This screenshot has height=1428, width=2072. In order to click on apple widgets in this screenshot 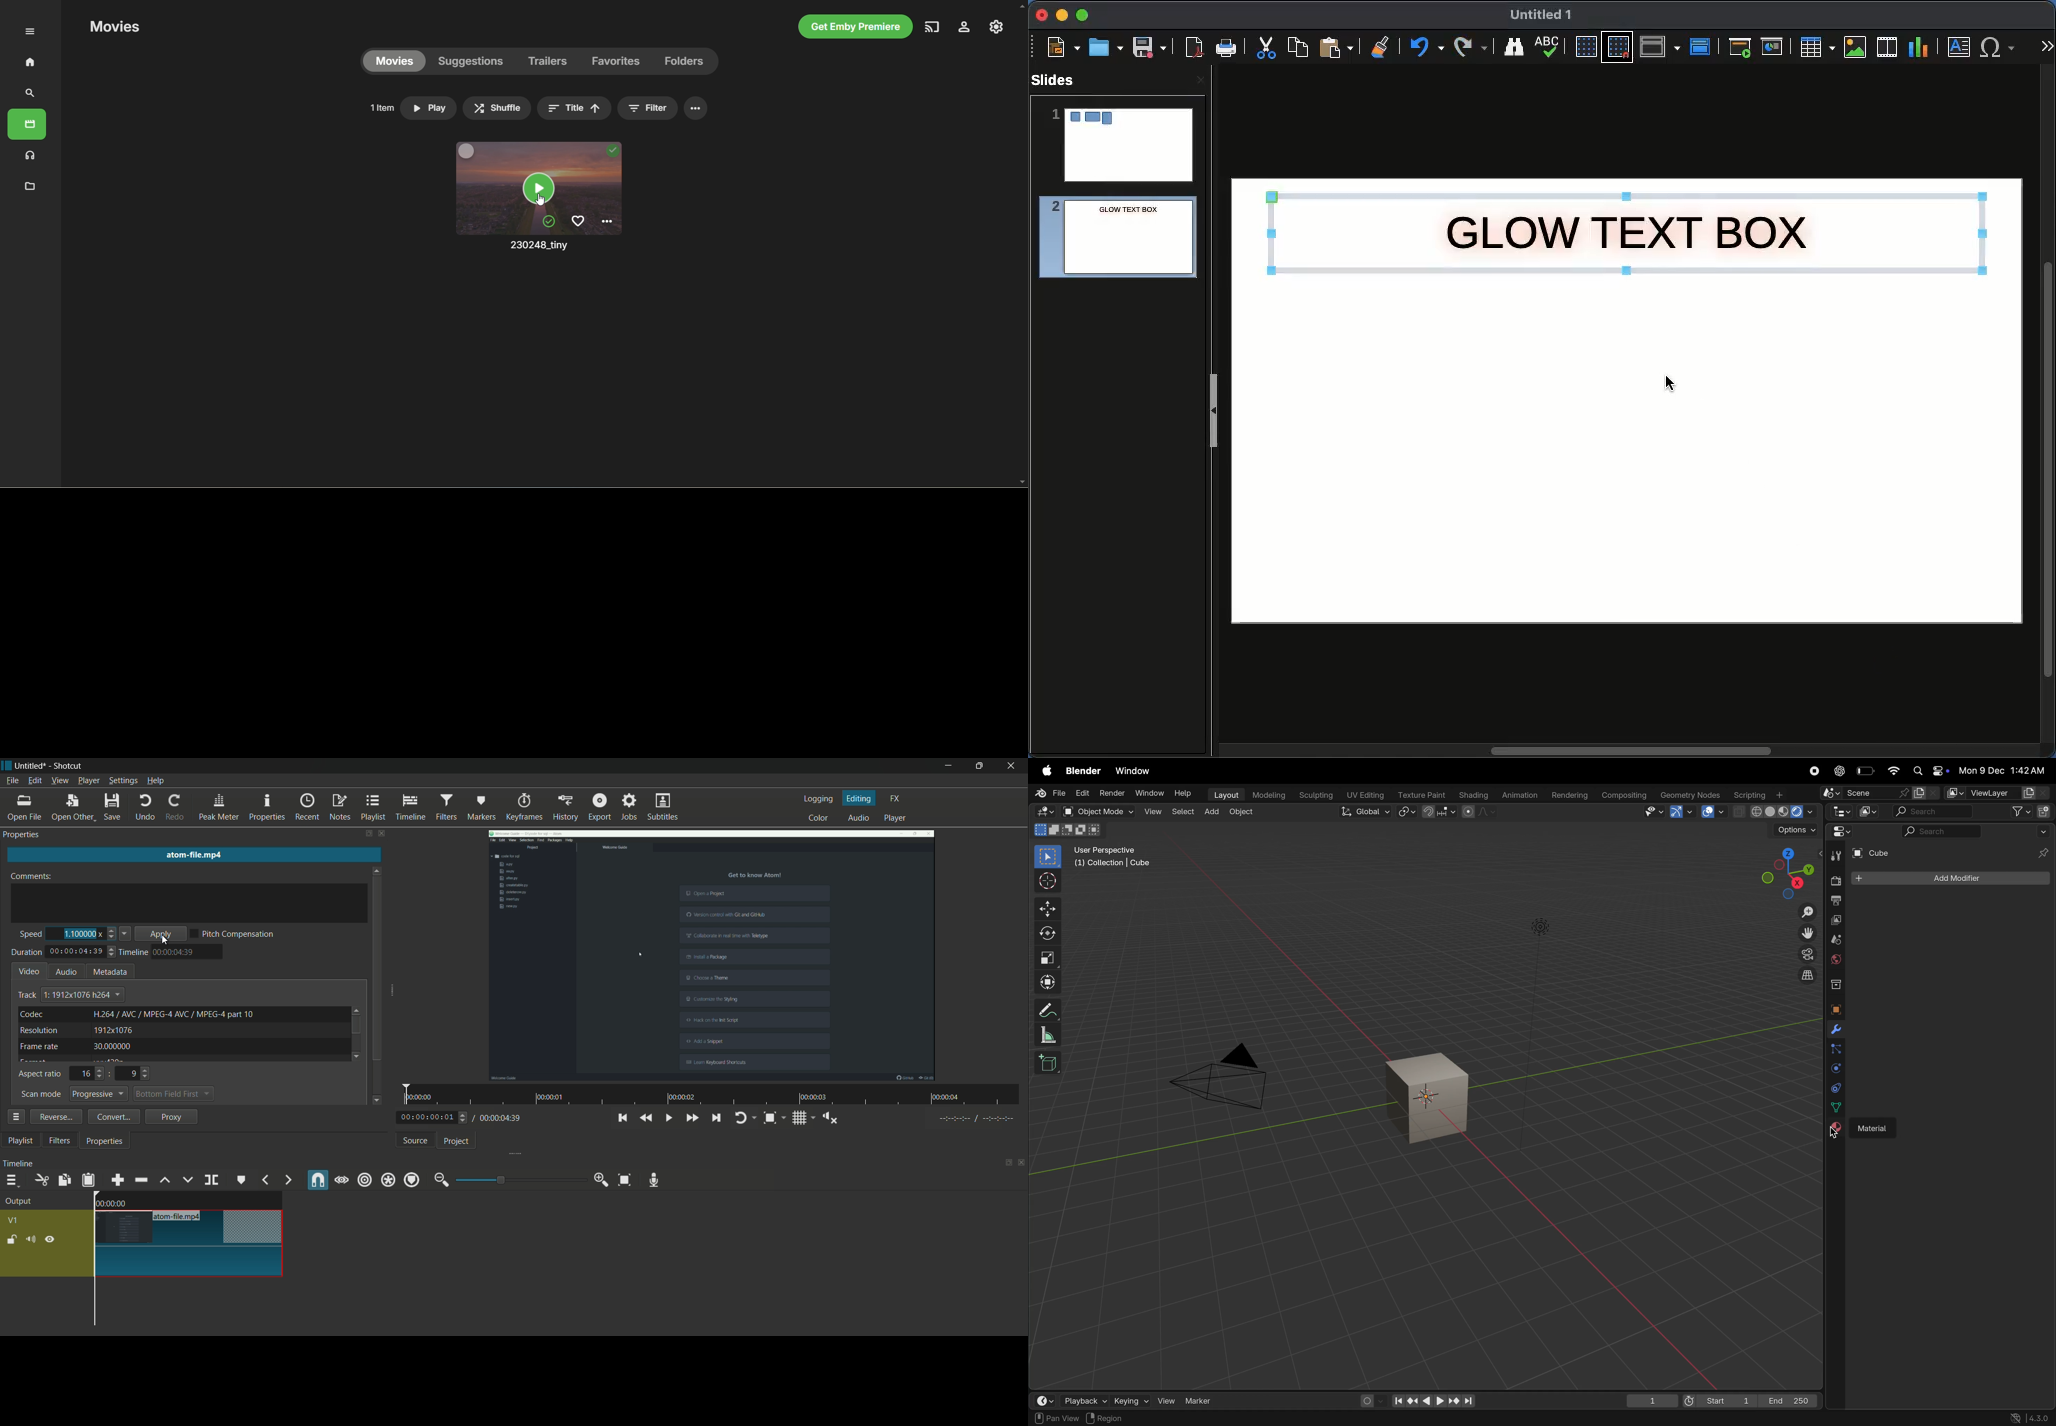, I will do `click(1930, 771)`.